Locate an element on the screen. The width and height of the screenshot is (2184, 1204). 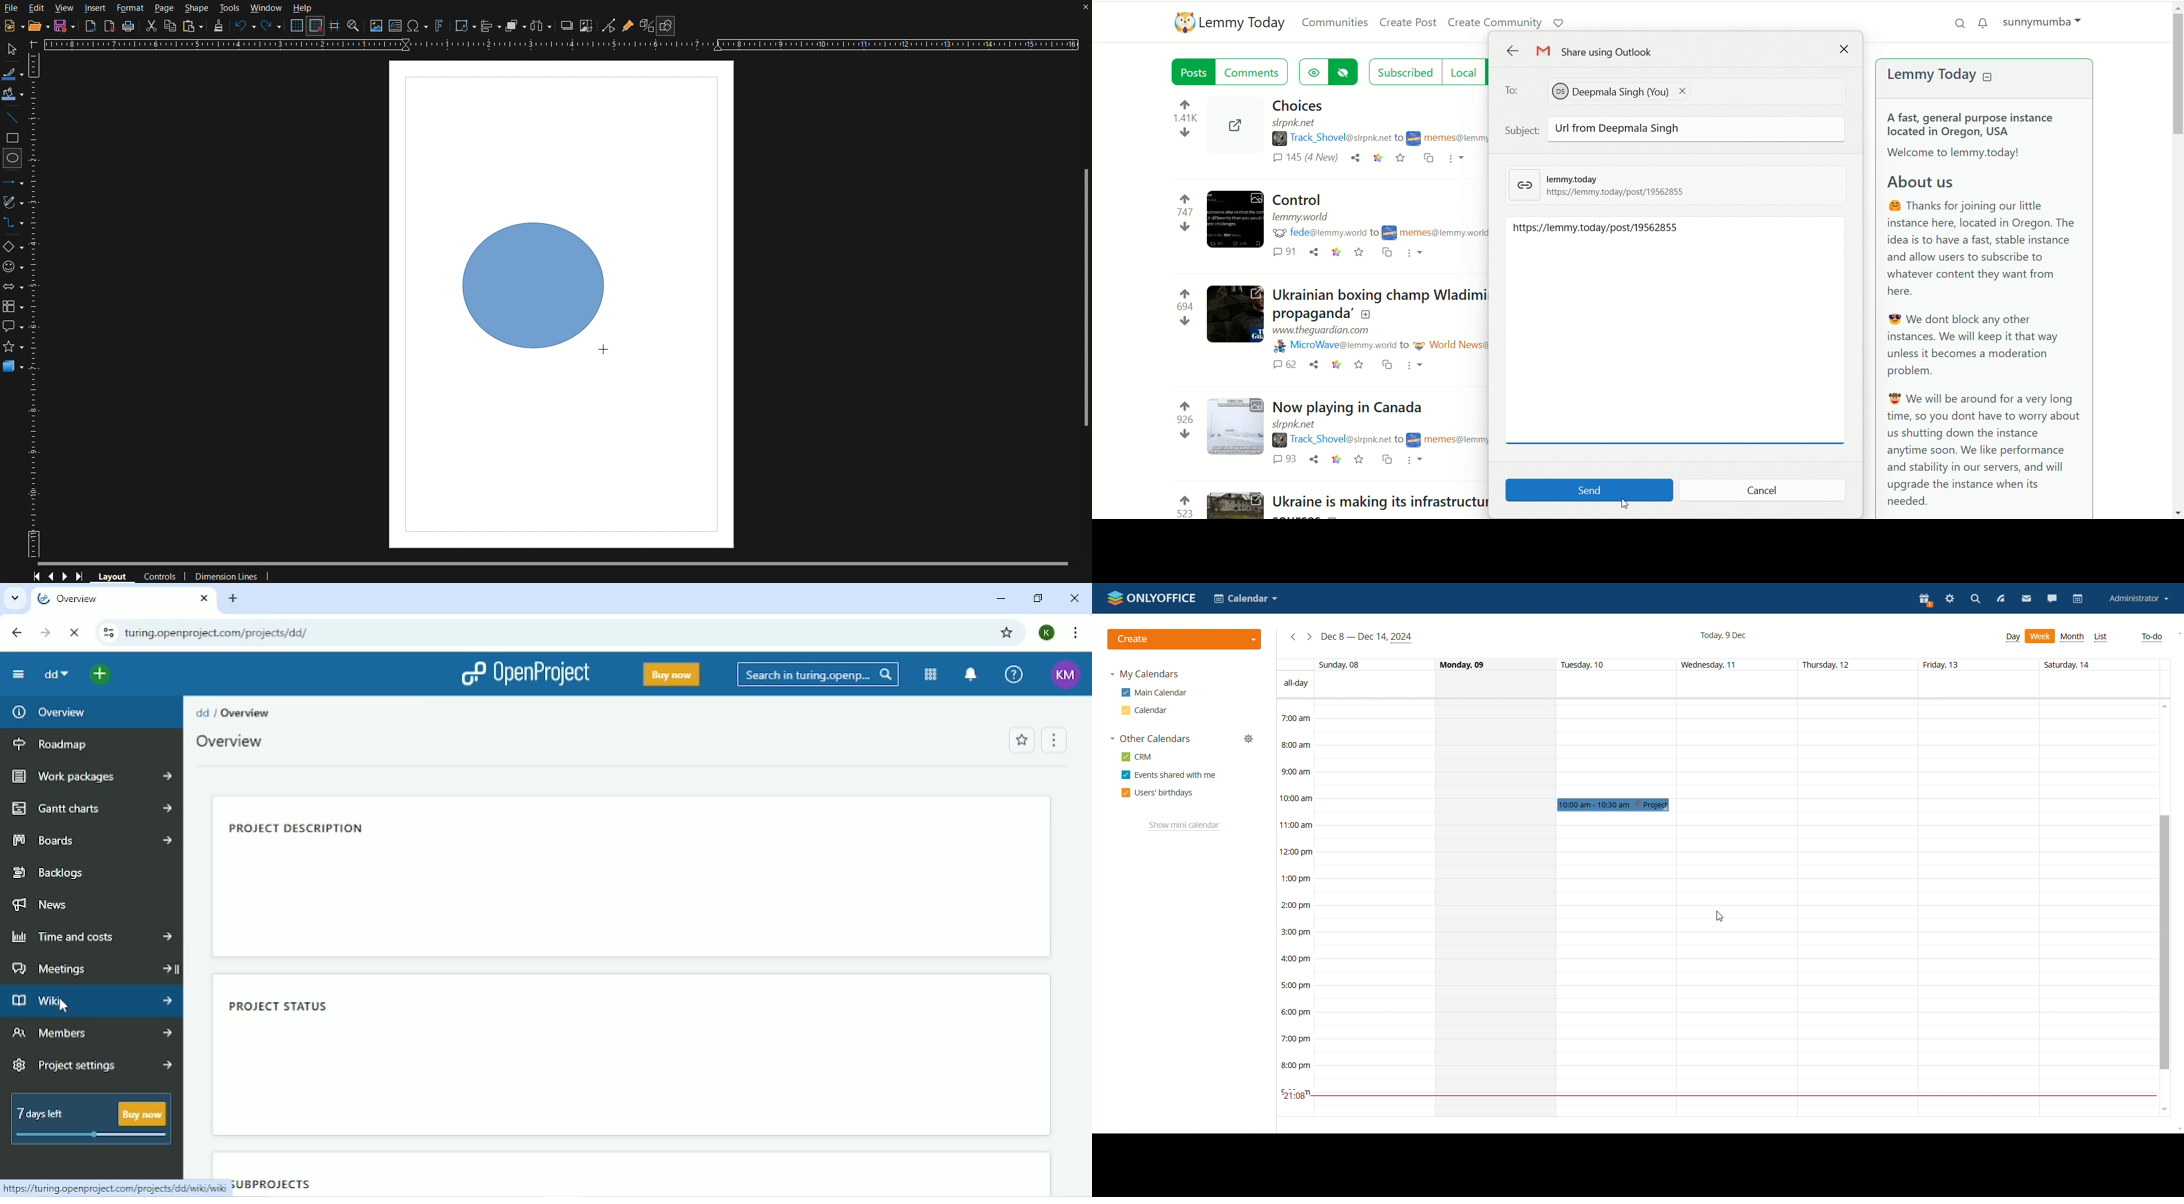
sunnymumba(account) is located at coordinates (2049, 24).